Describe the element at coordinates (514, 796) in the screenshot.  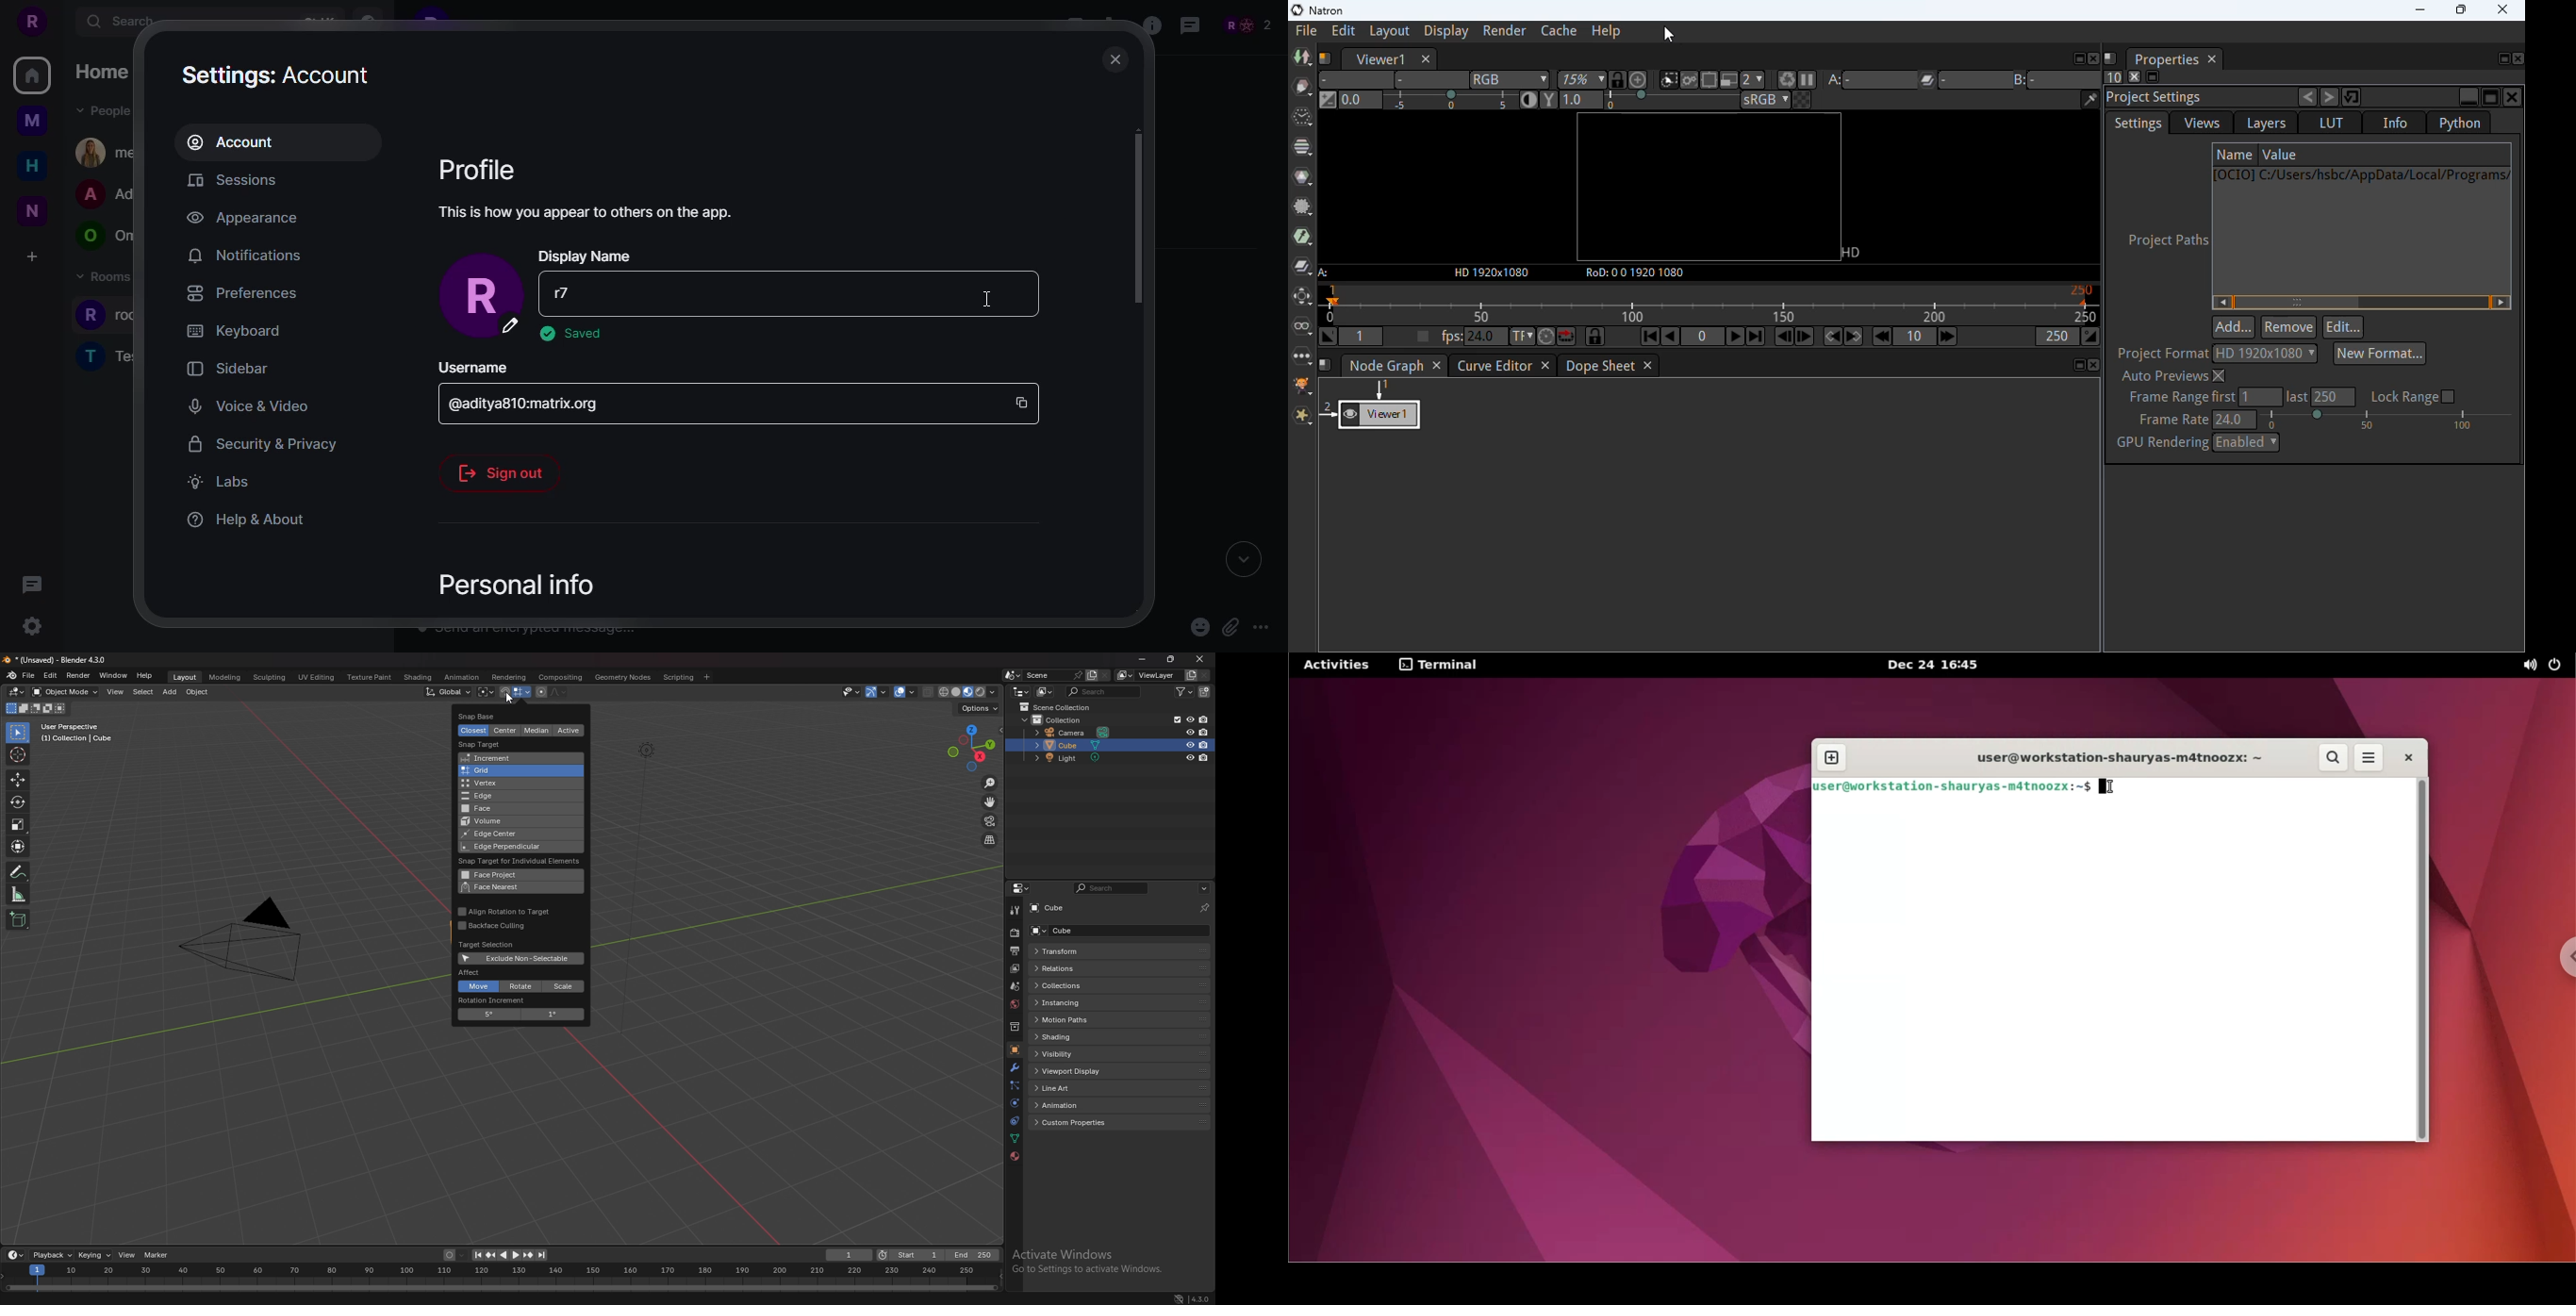
I see `edge` at that location.